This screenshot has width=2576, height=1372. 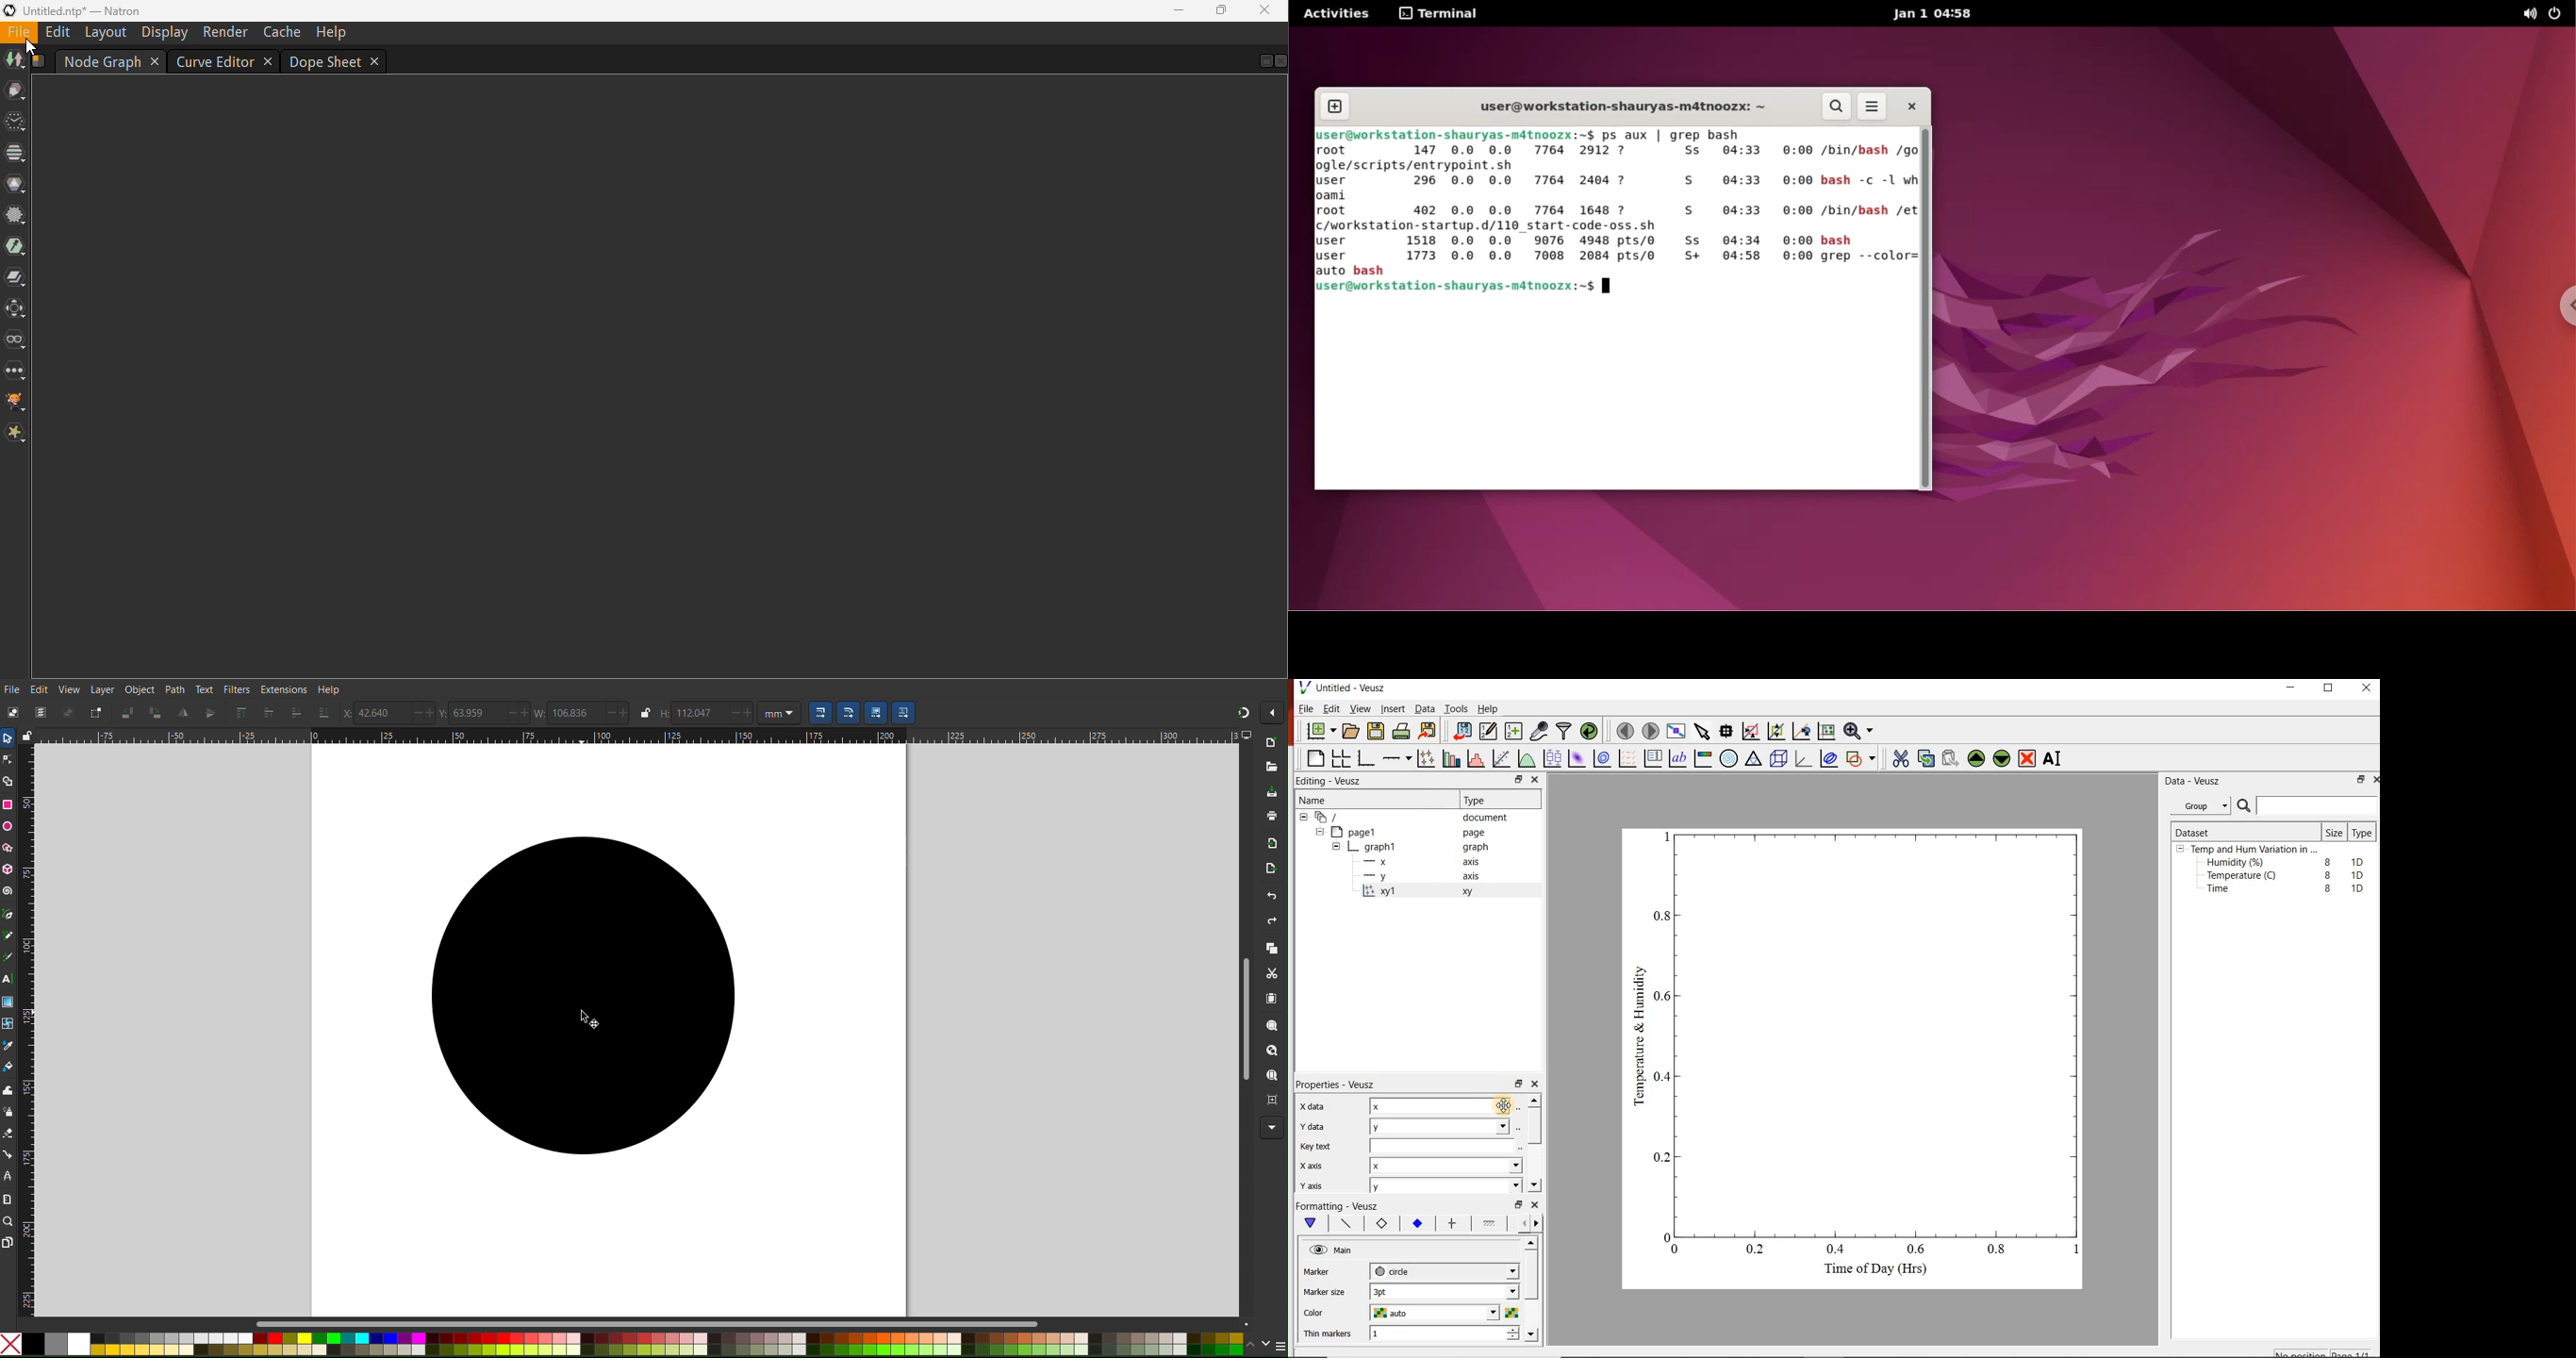 What do you see at coordinates (2204, 803) in the screenshot?
I see `Group.` at bounding box center [2204, 803].